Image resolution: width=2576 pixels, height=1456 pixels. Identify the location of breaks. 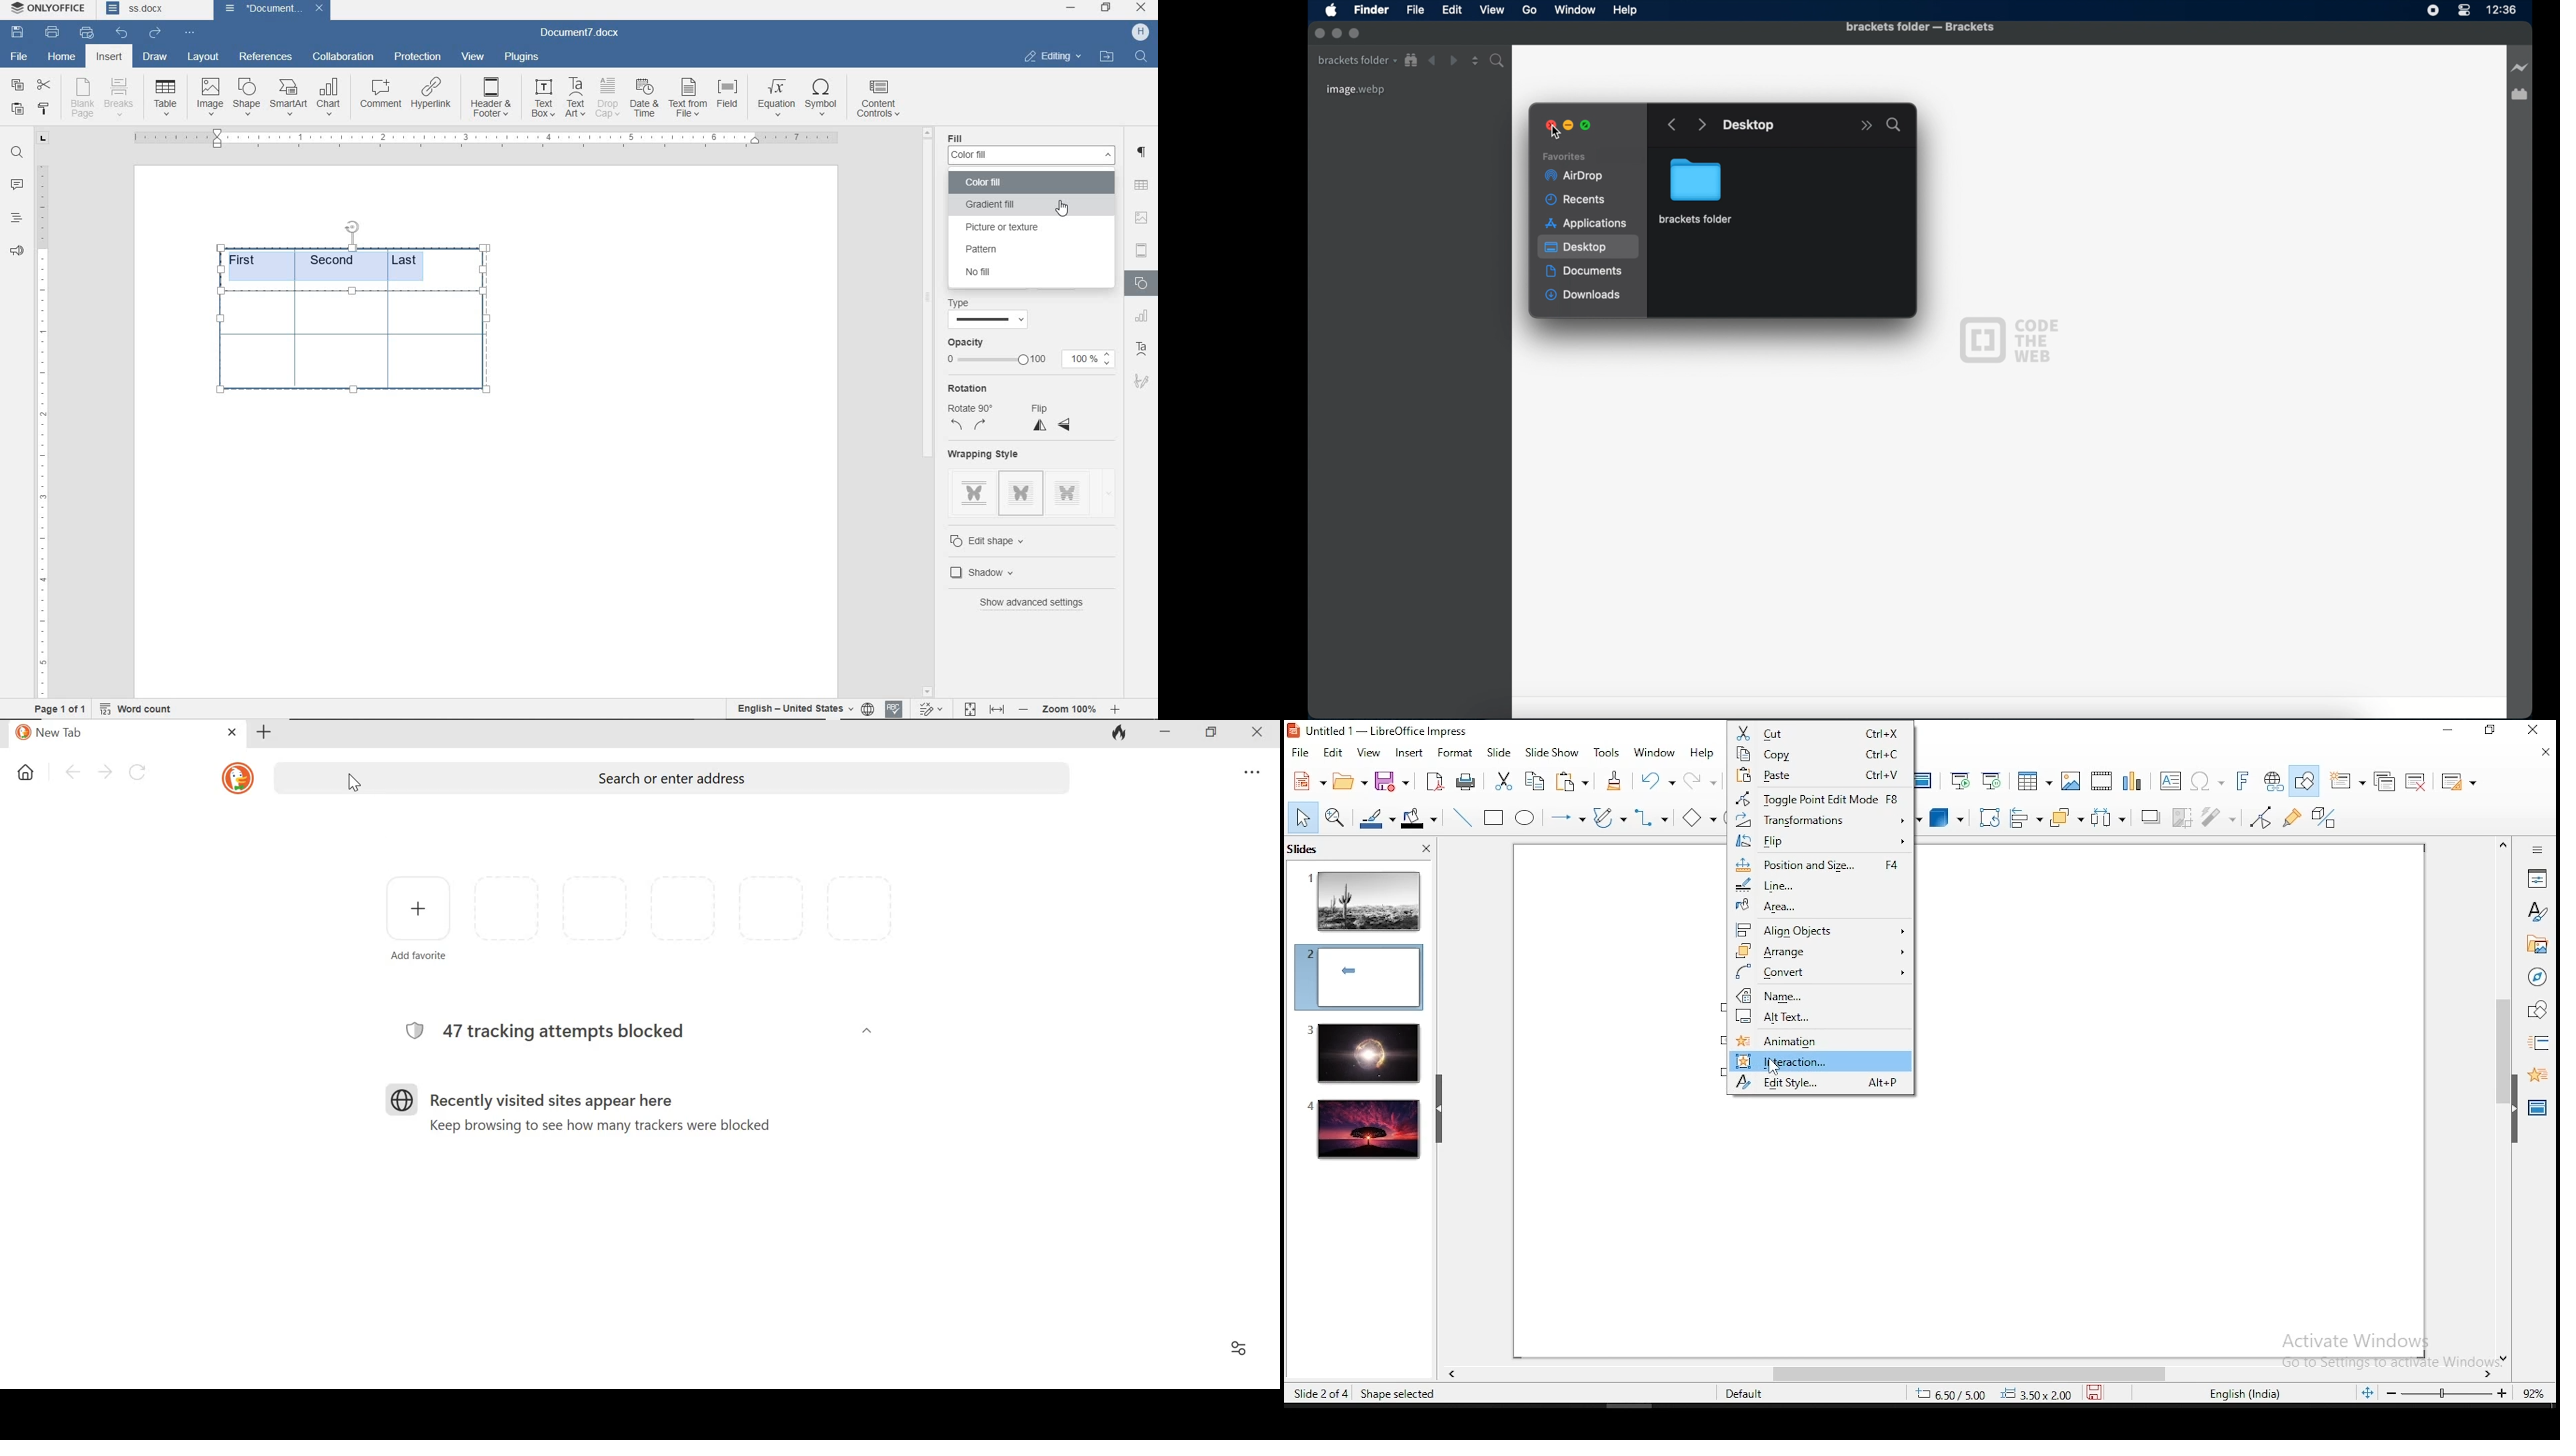
(121, 97).